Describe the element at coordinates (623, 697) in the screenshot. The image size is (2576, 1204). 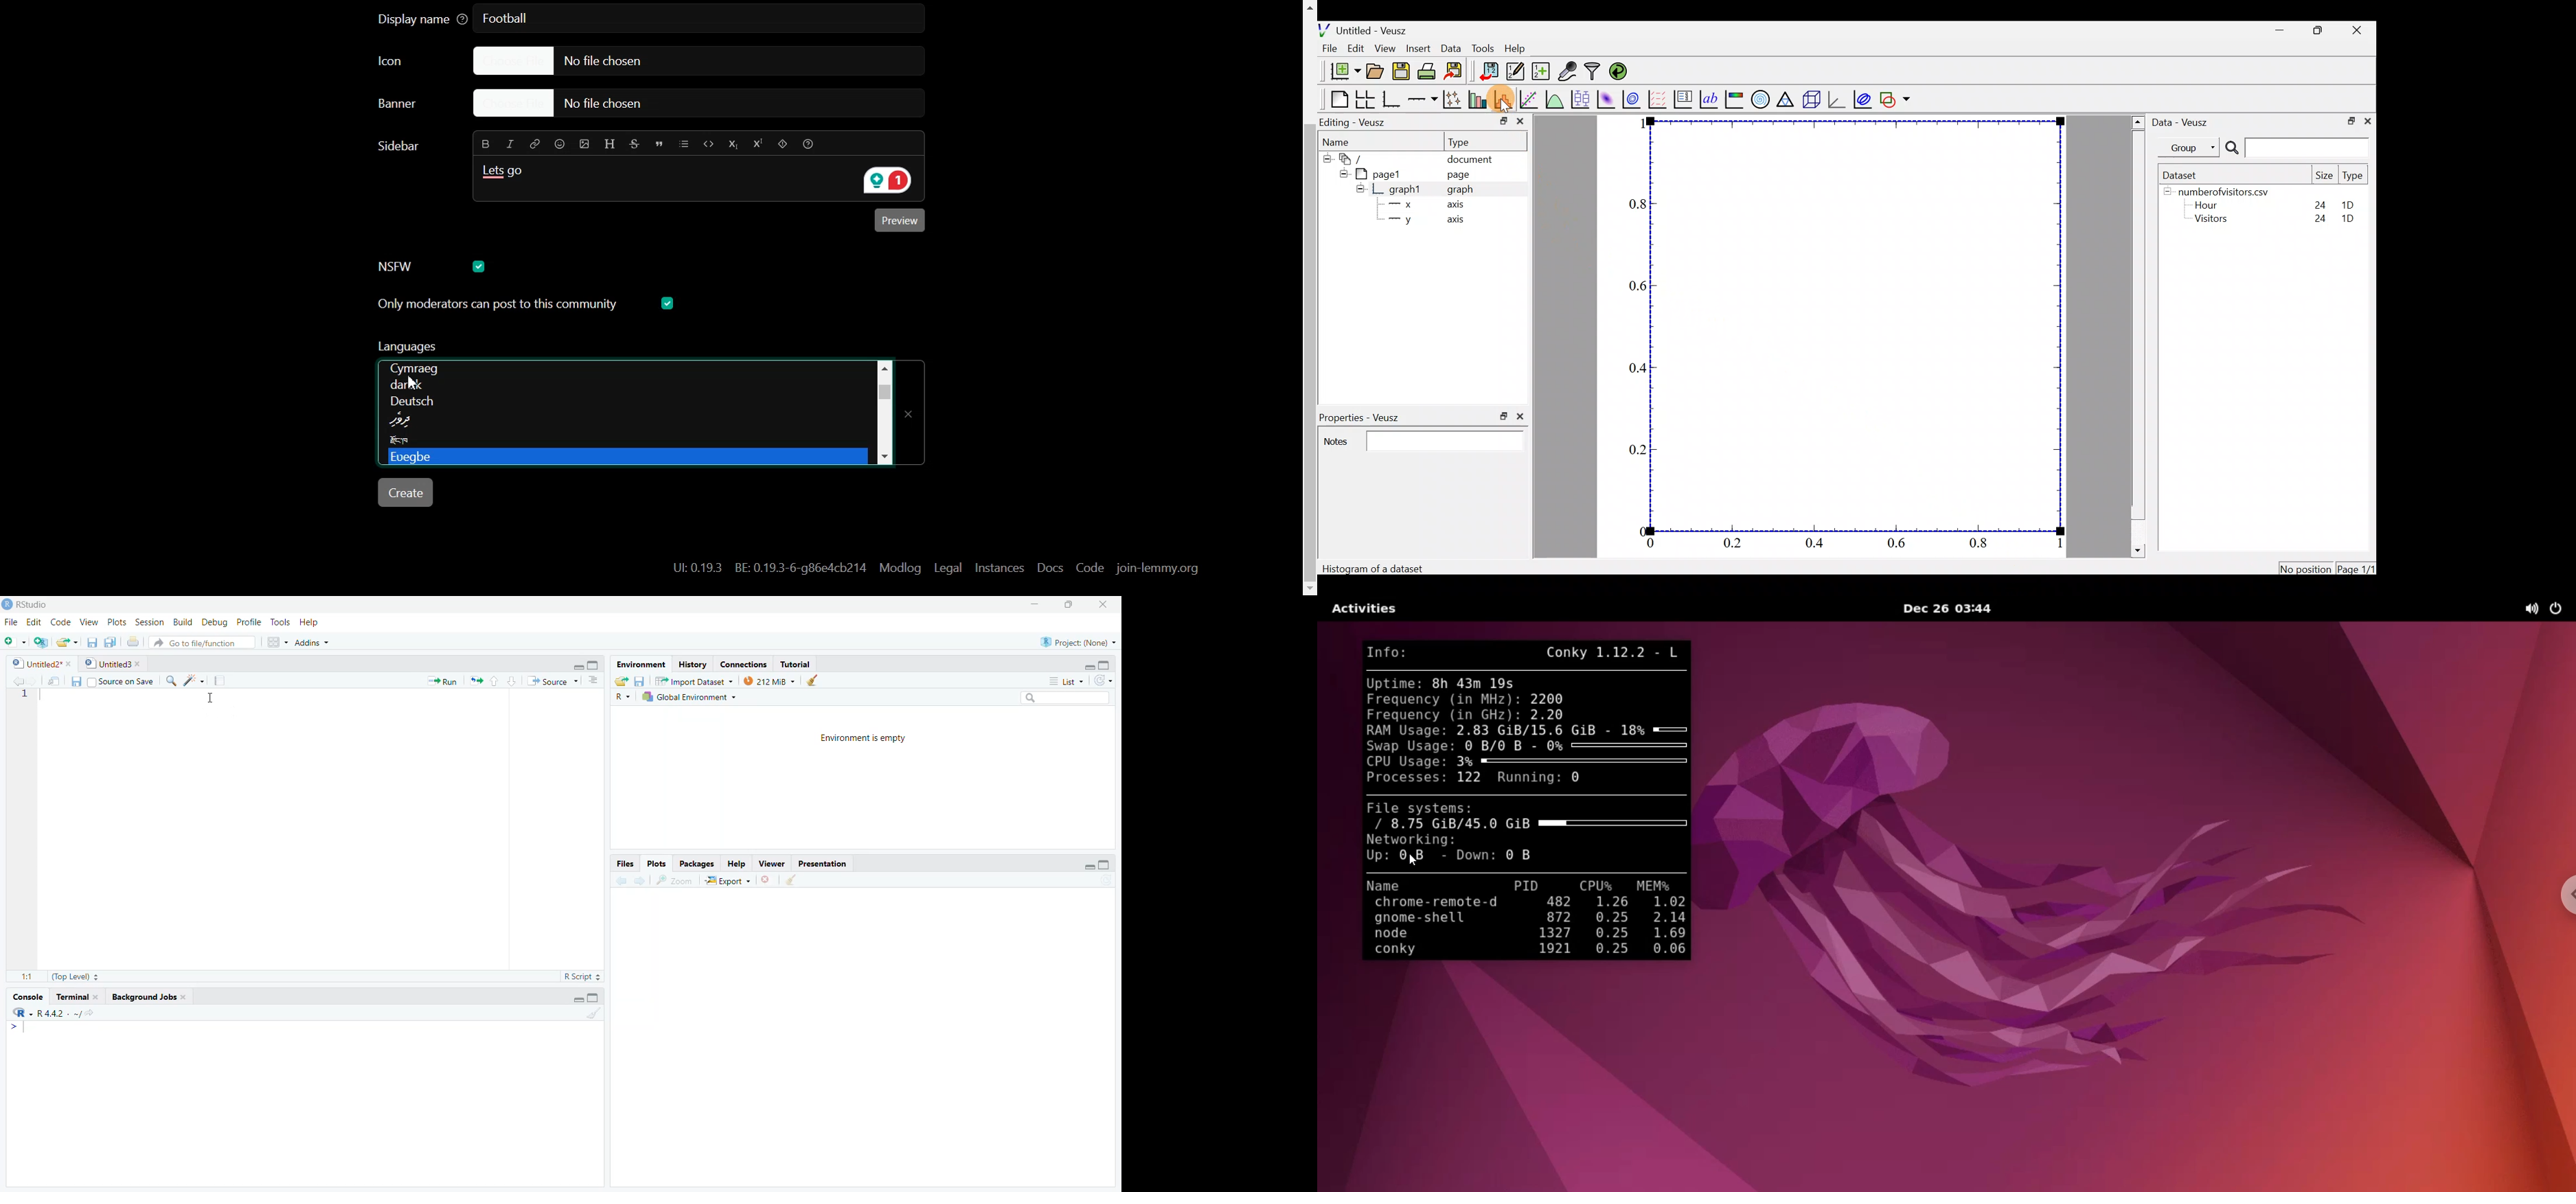
I see `R` at that location.